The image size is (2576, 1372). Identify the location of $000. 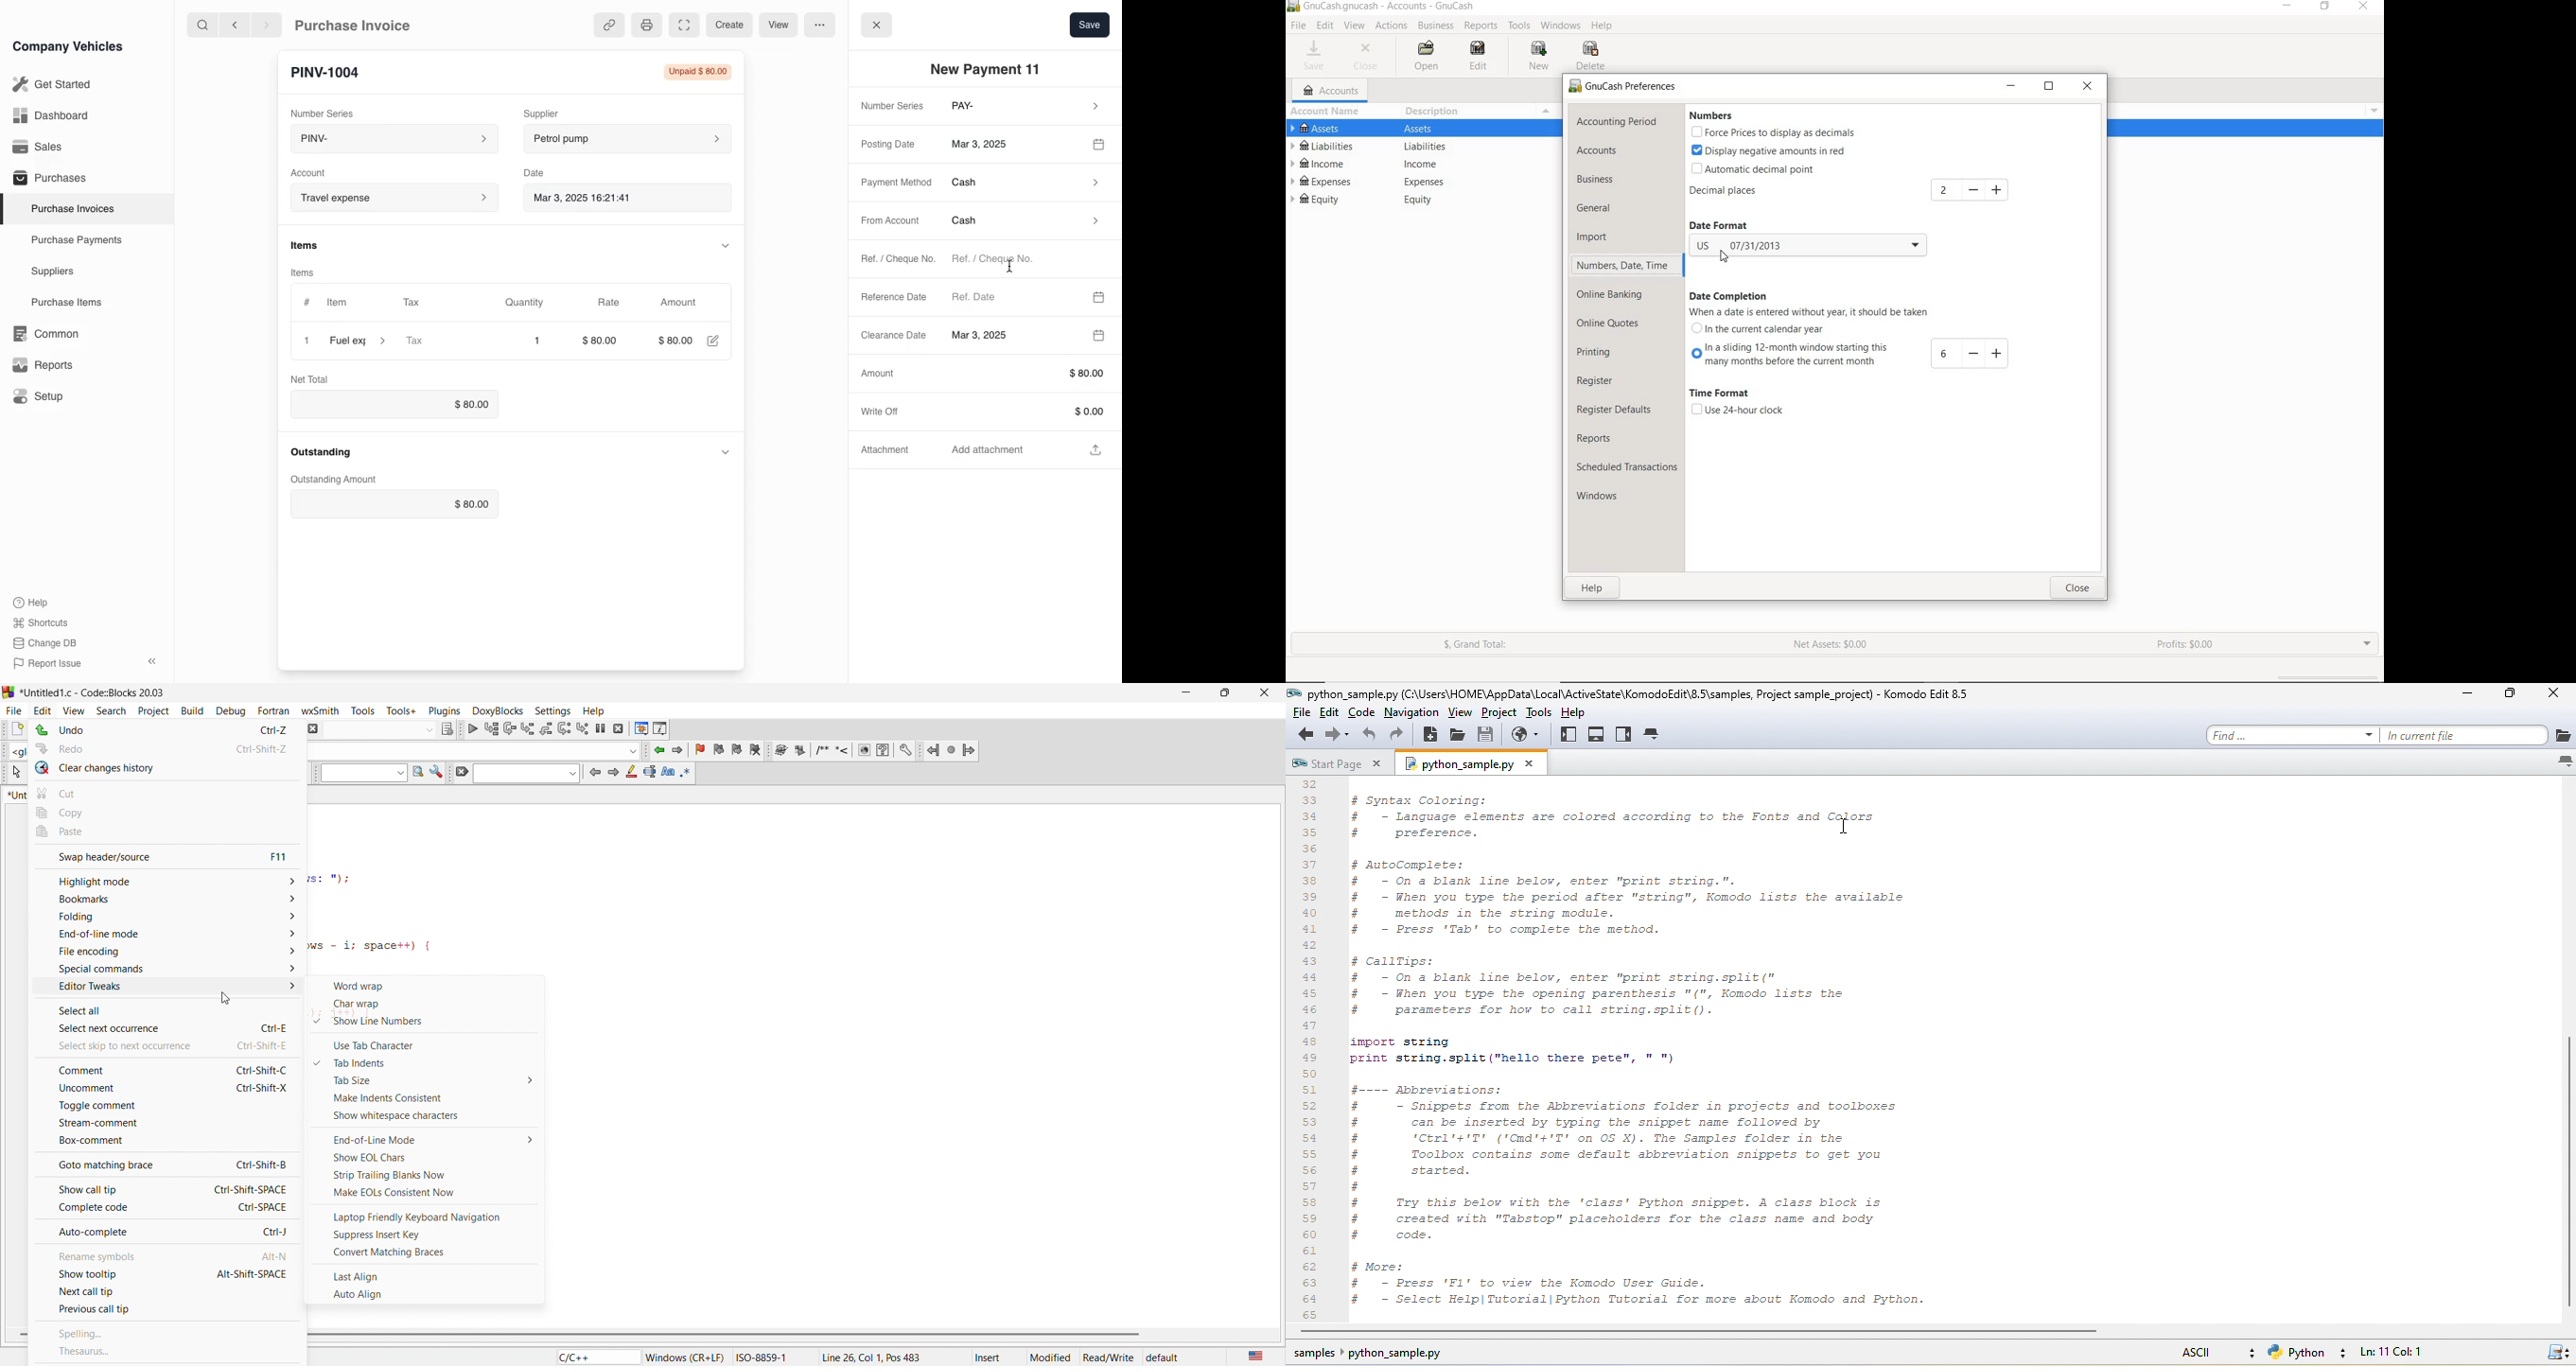
(675, 341).